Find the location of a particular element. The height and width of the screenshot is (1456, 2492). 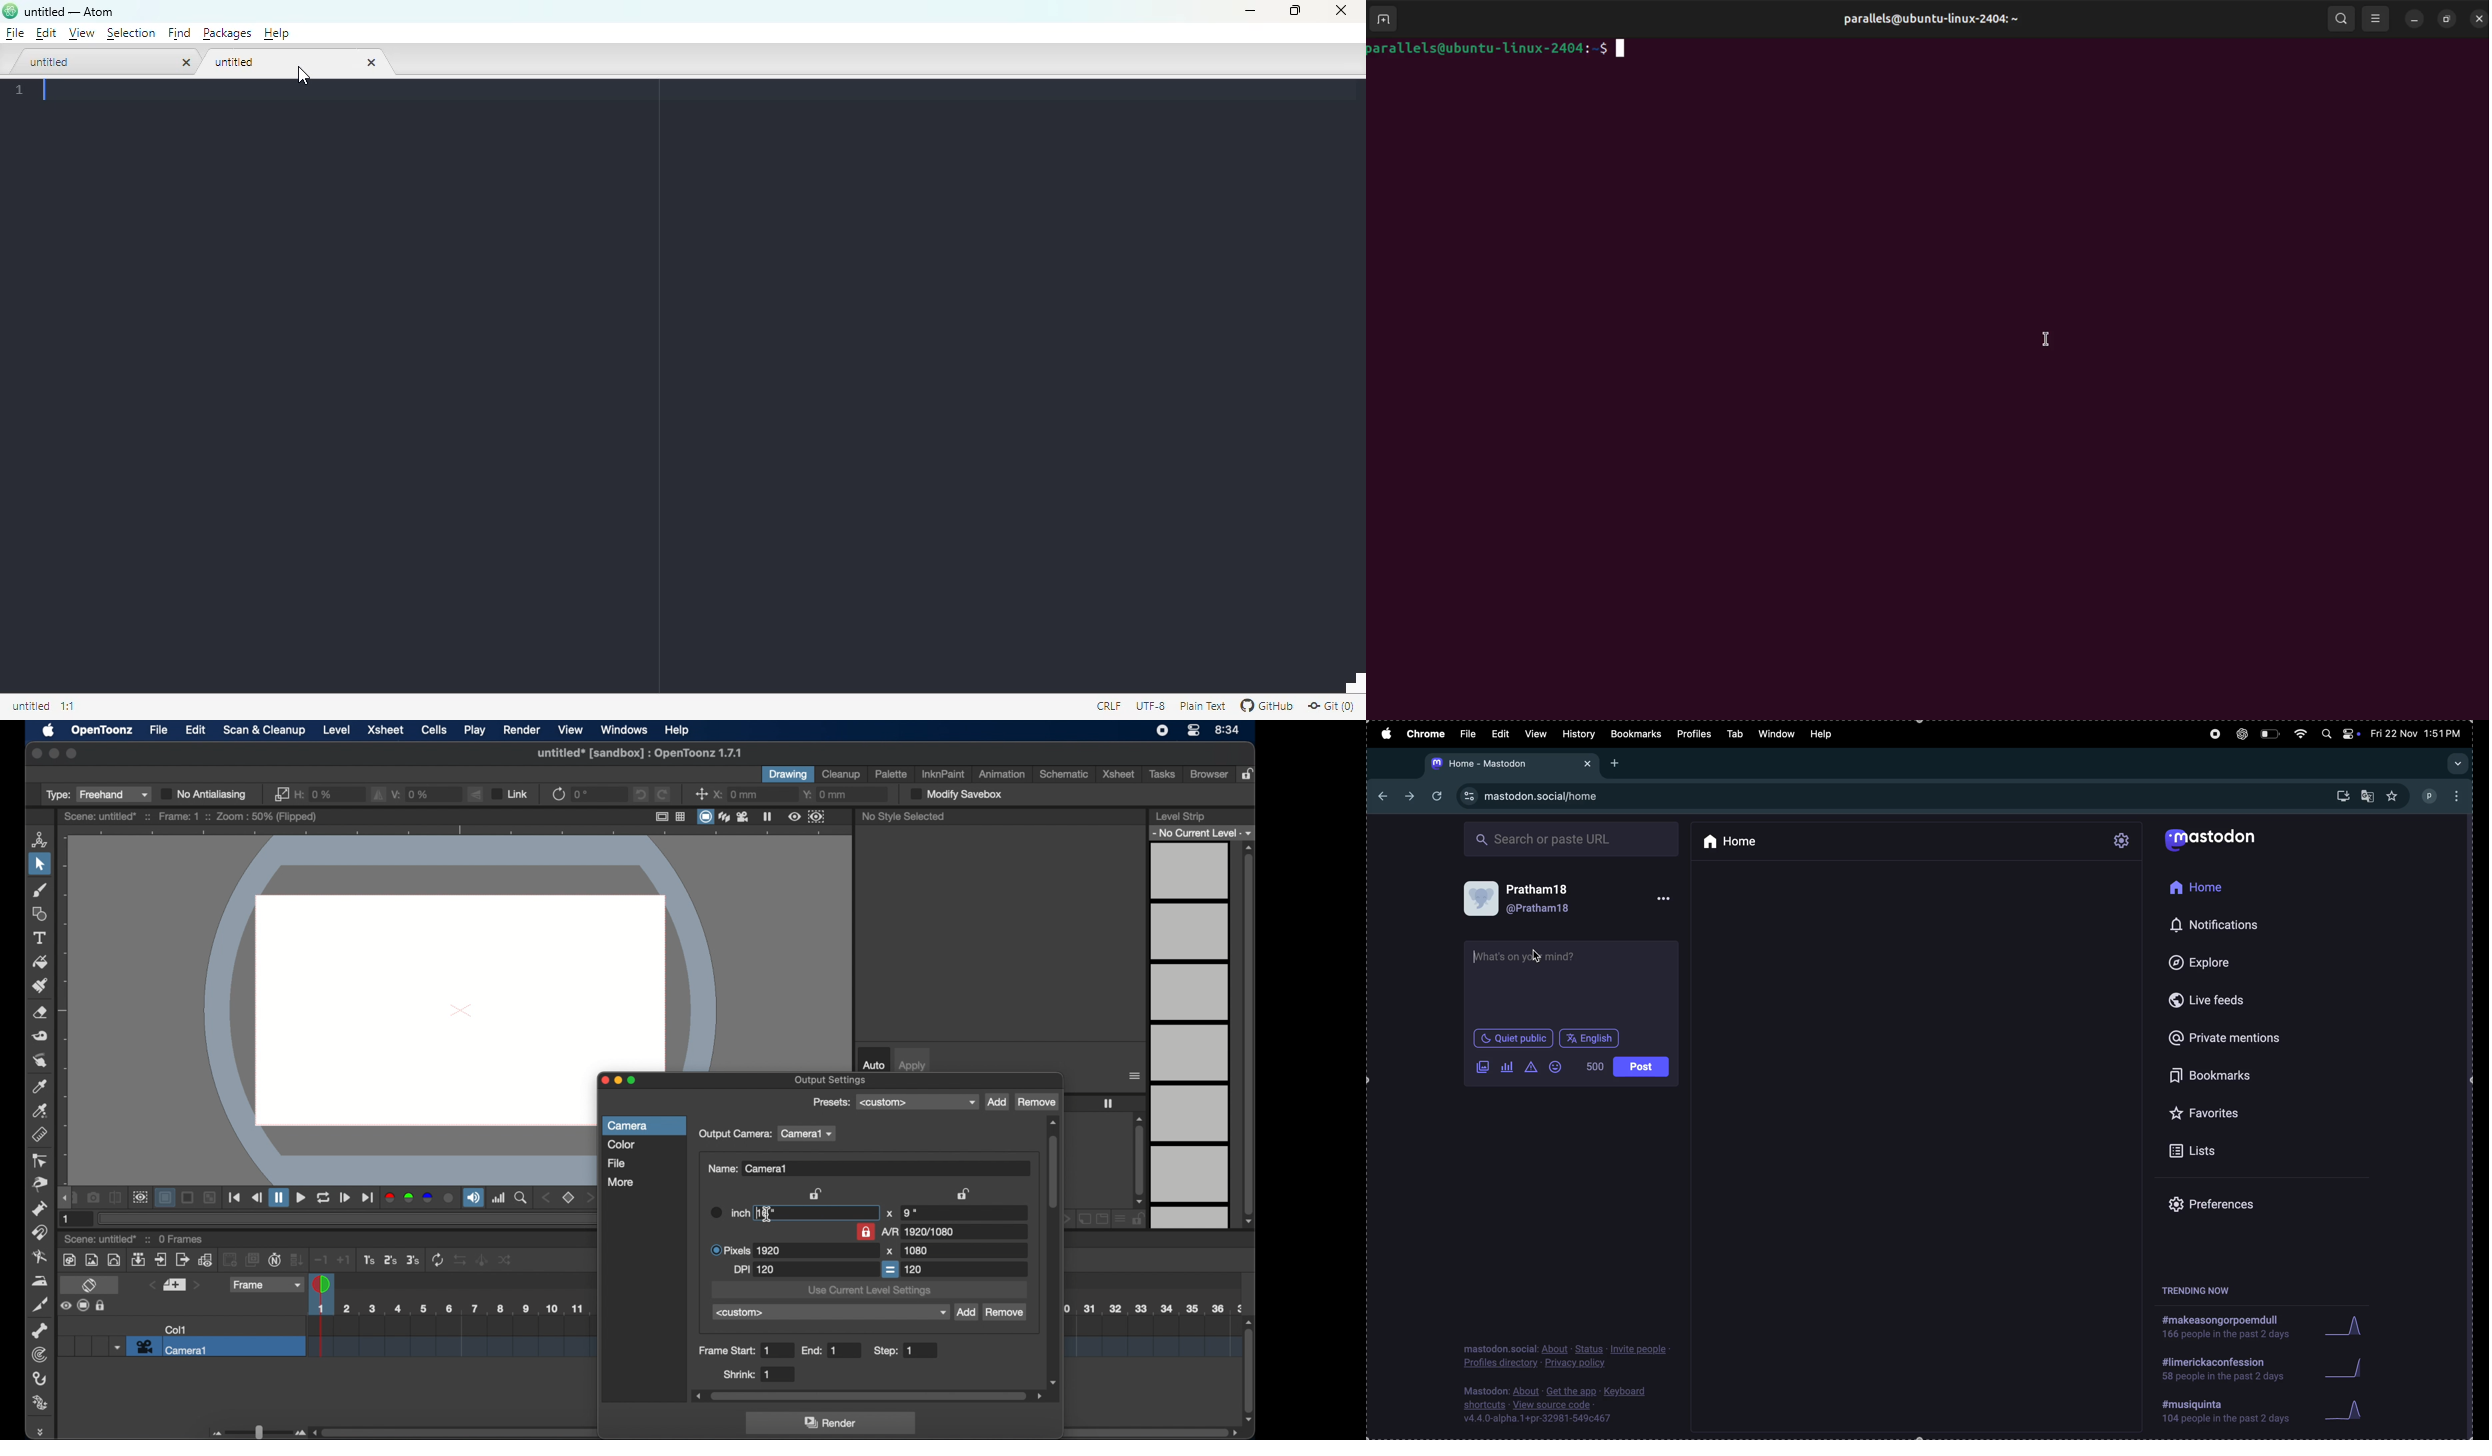

typing is located at coordinates (44, 92).